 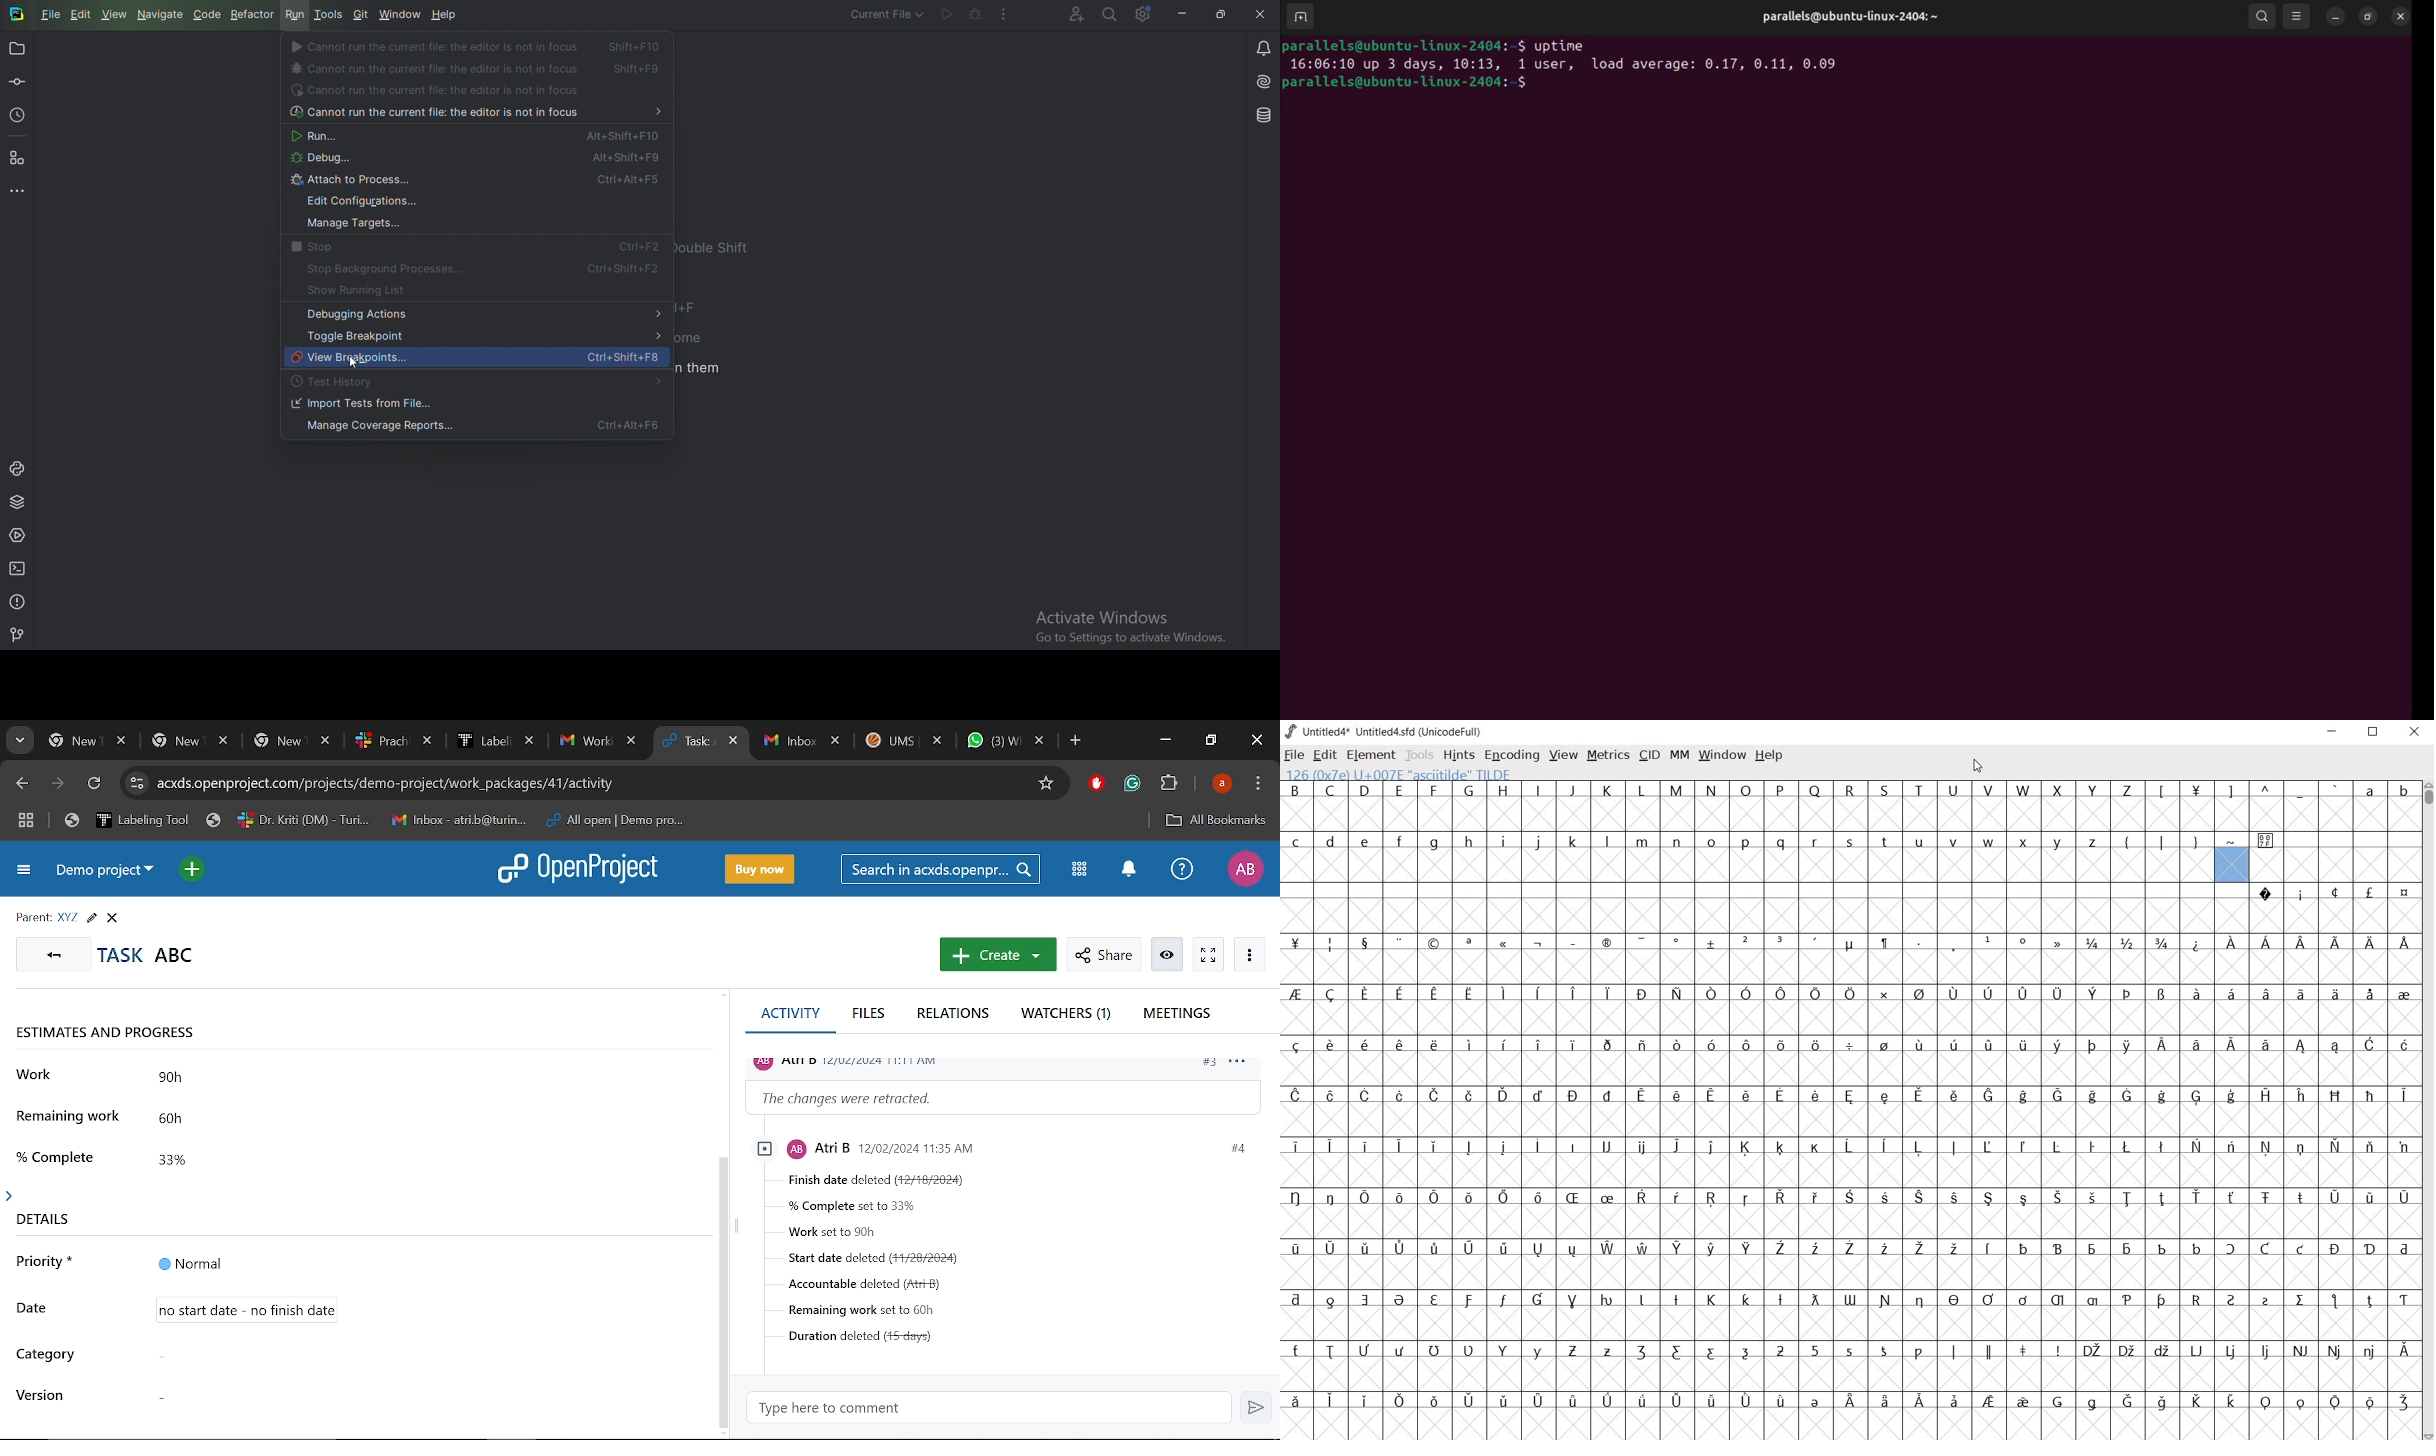 I want to click on Install AI Assistant, so click(x=1262, y=82).